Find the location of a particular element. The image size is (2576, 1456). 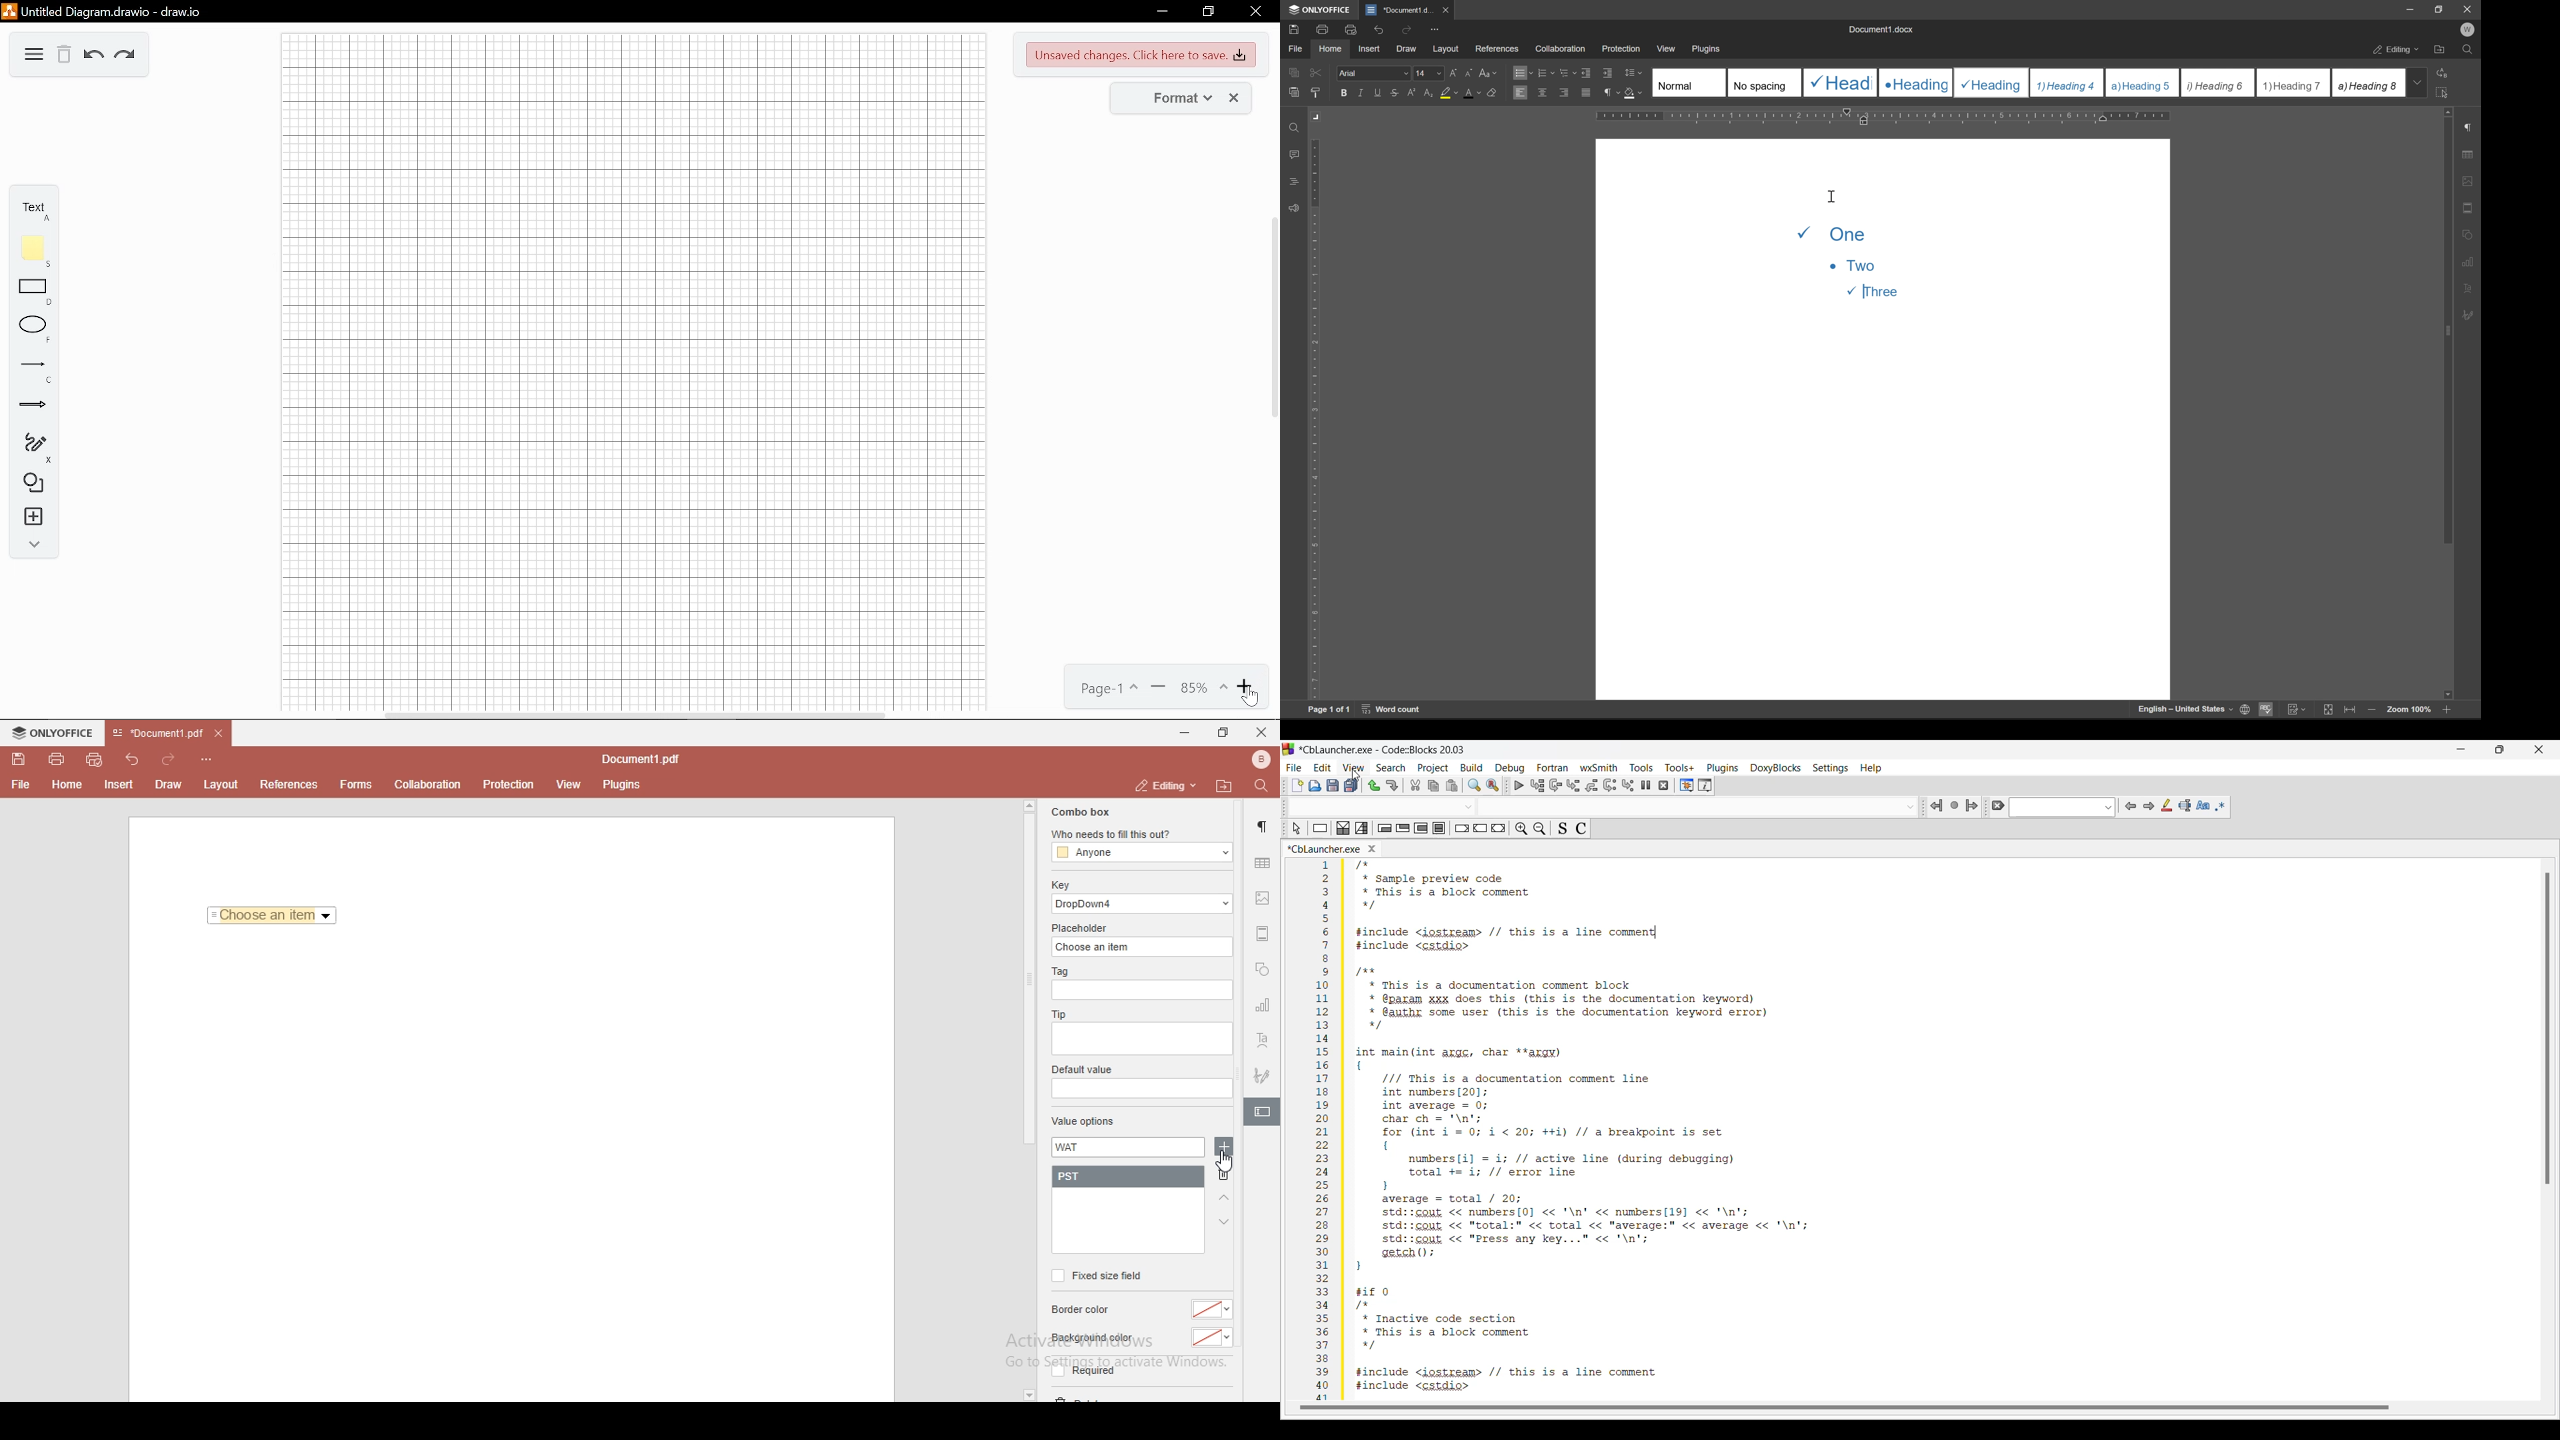

view is located at coordinates (570, 785).